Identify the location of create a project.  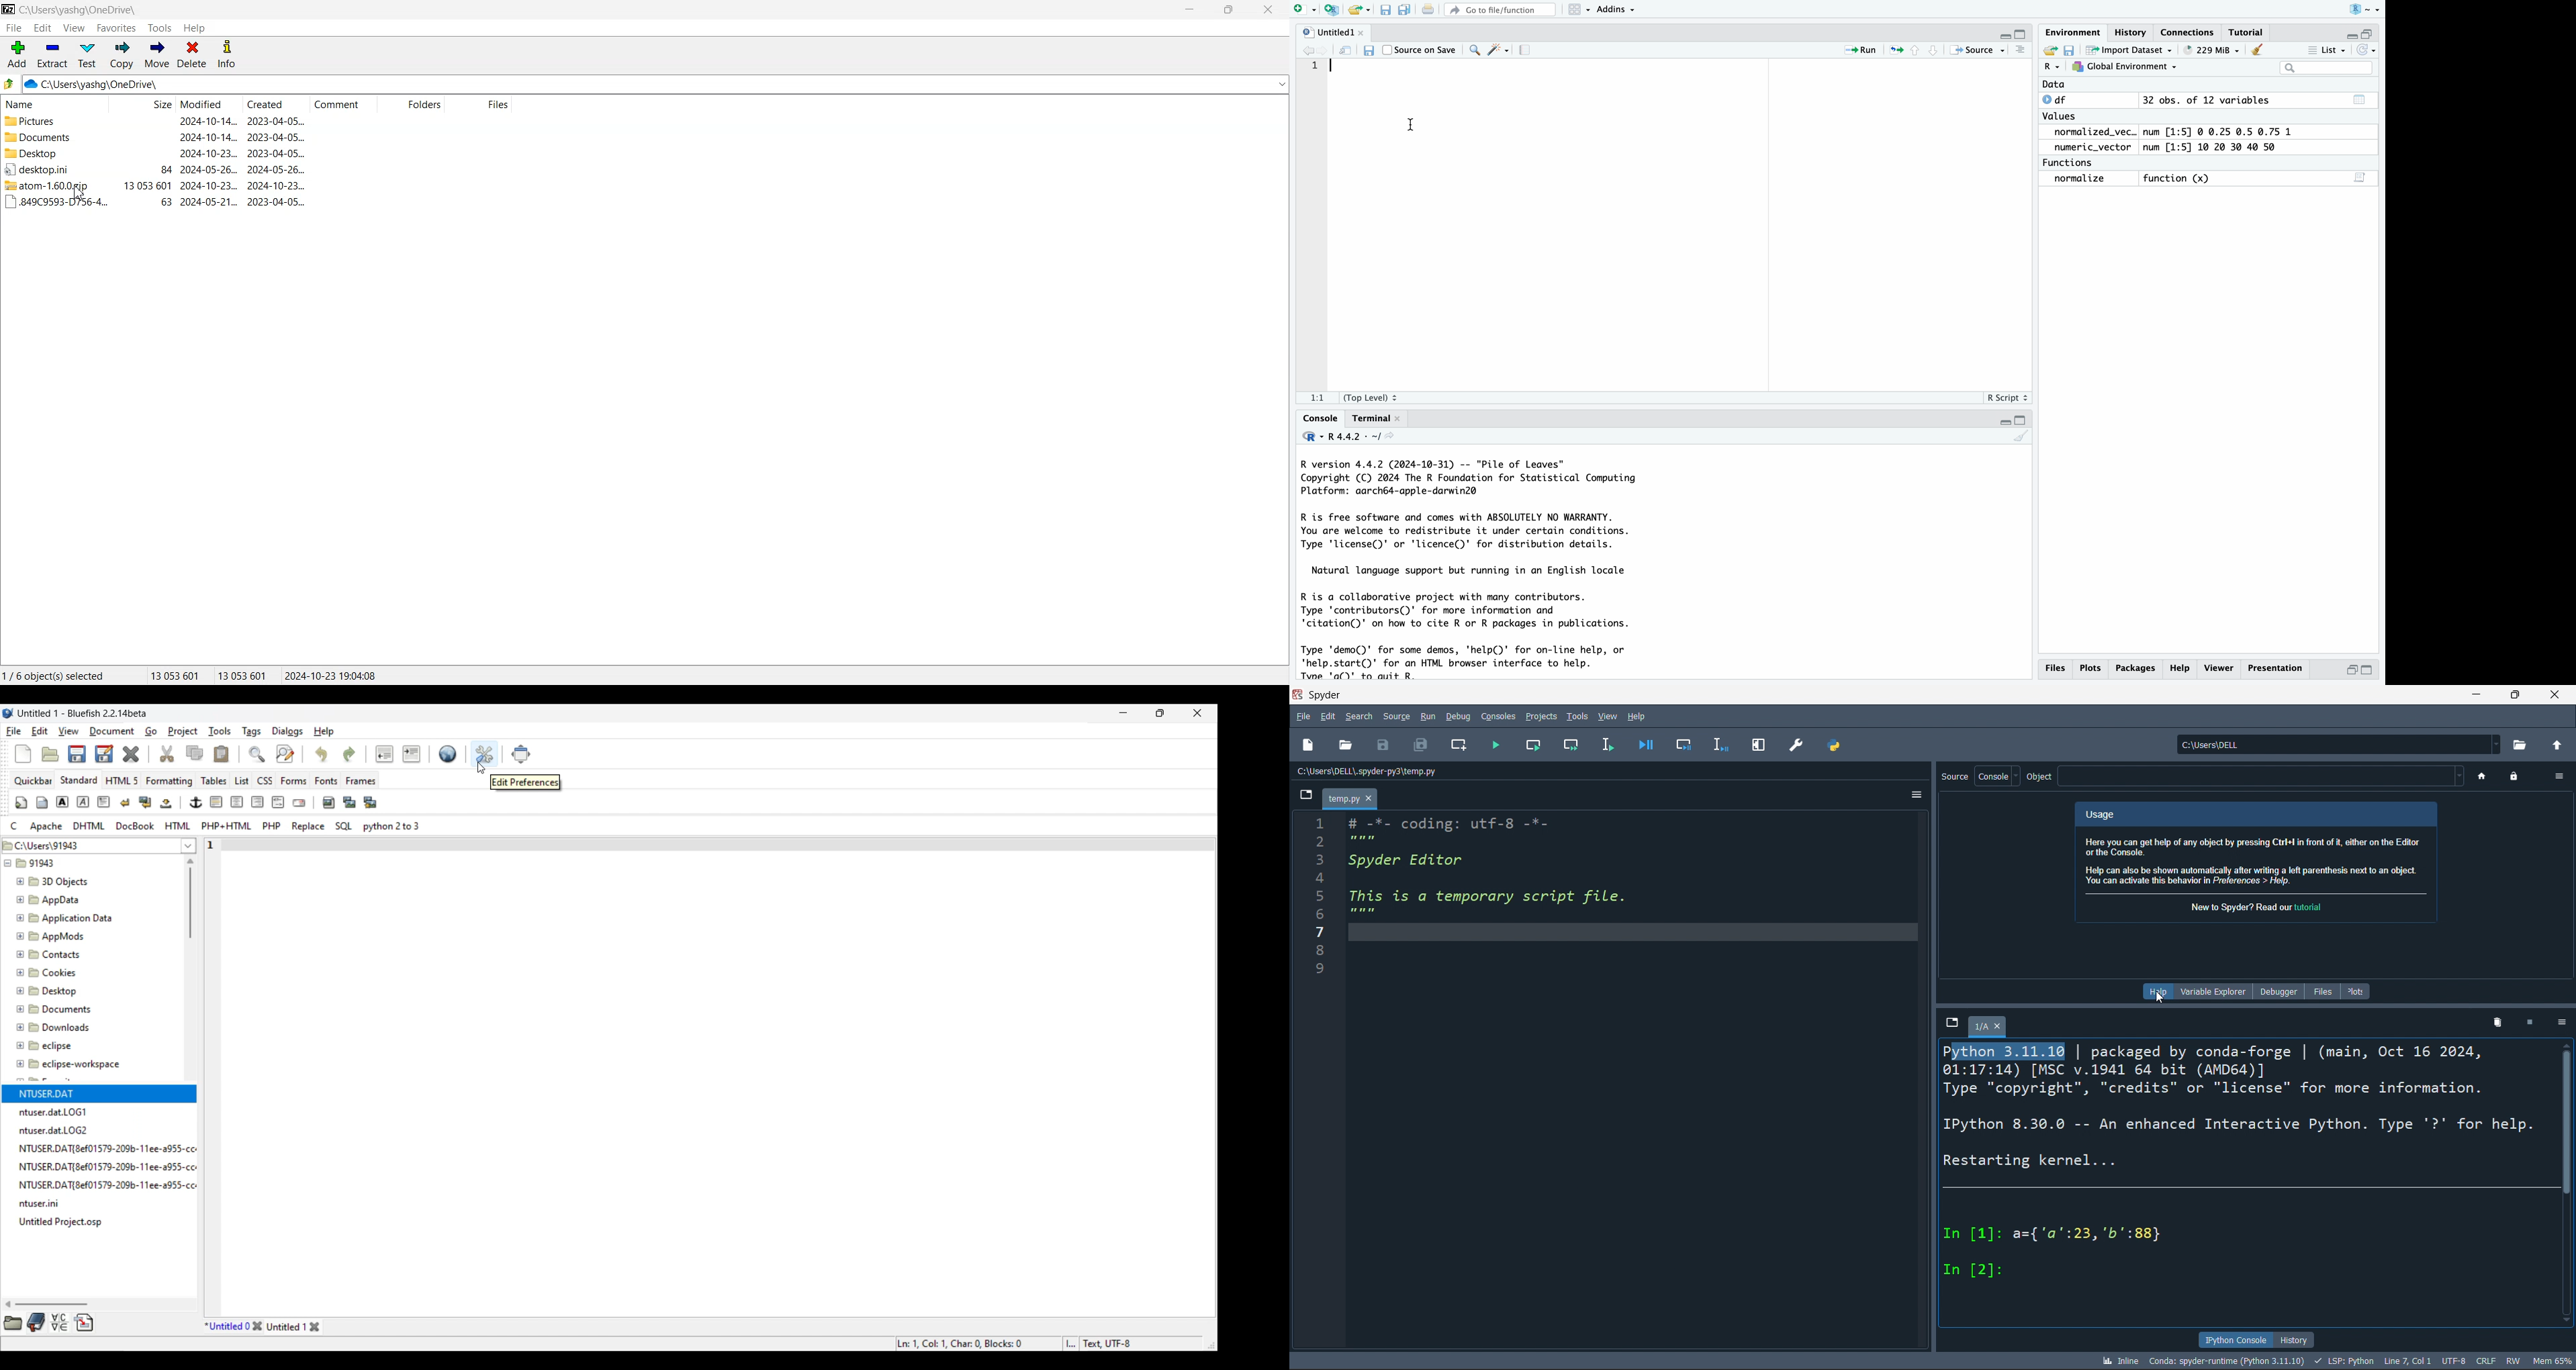
(1331, 10).